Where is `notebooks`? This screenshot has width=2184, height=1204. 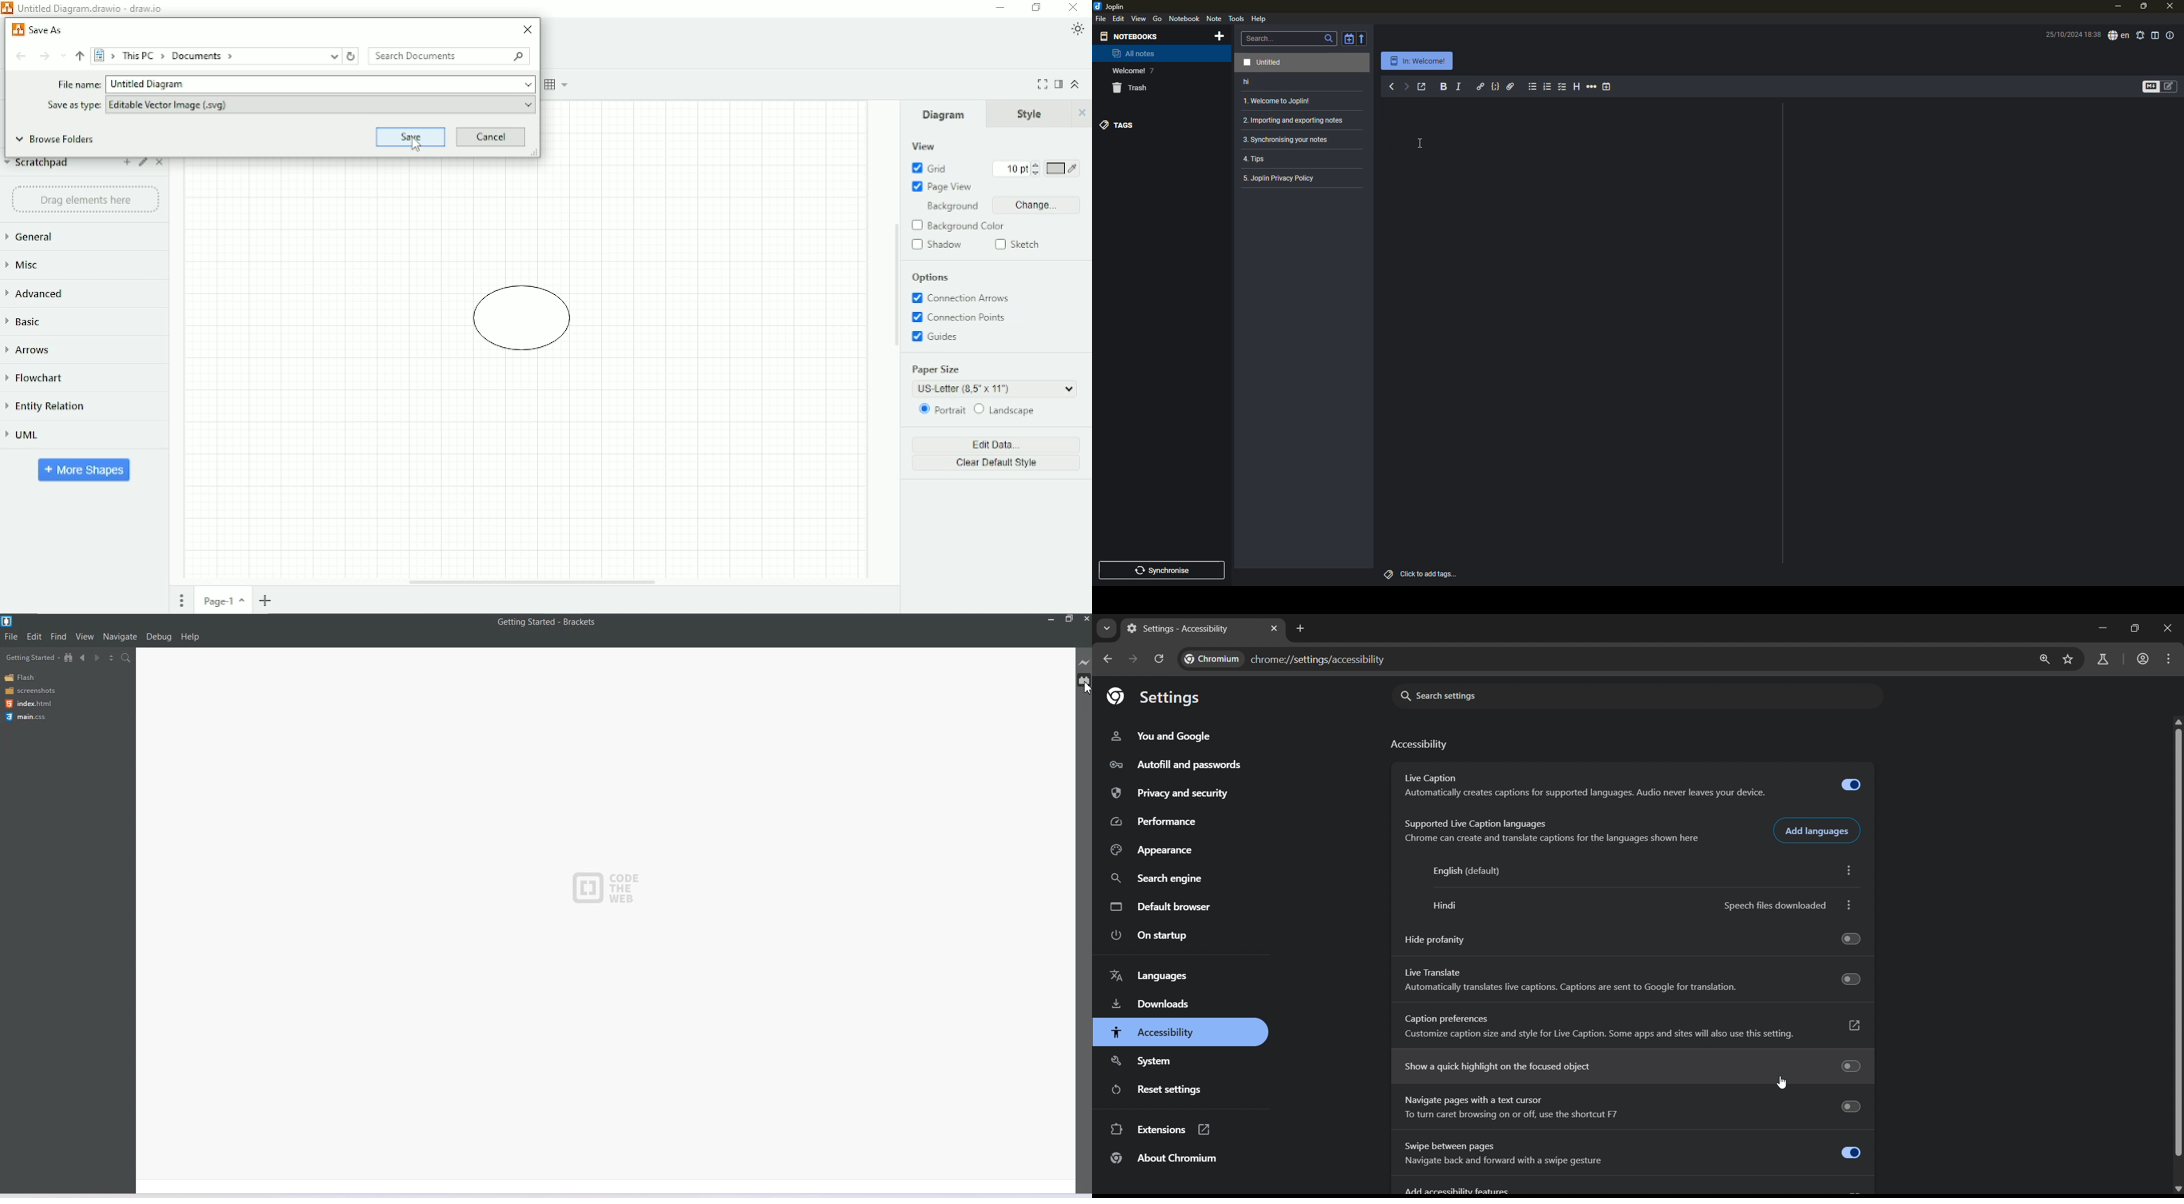
notebooks is located at coordinates (1128, 36).